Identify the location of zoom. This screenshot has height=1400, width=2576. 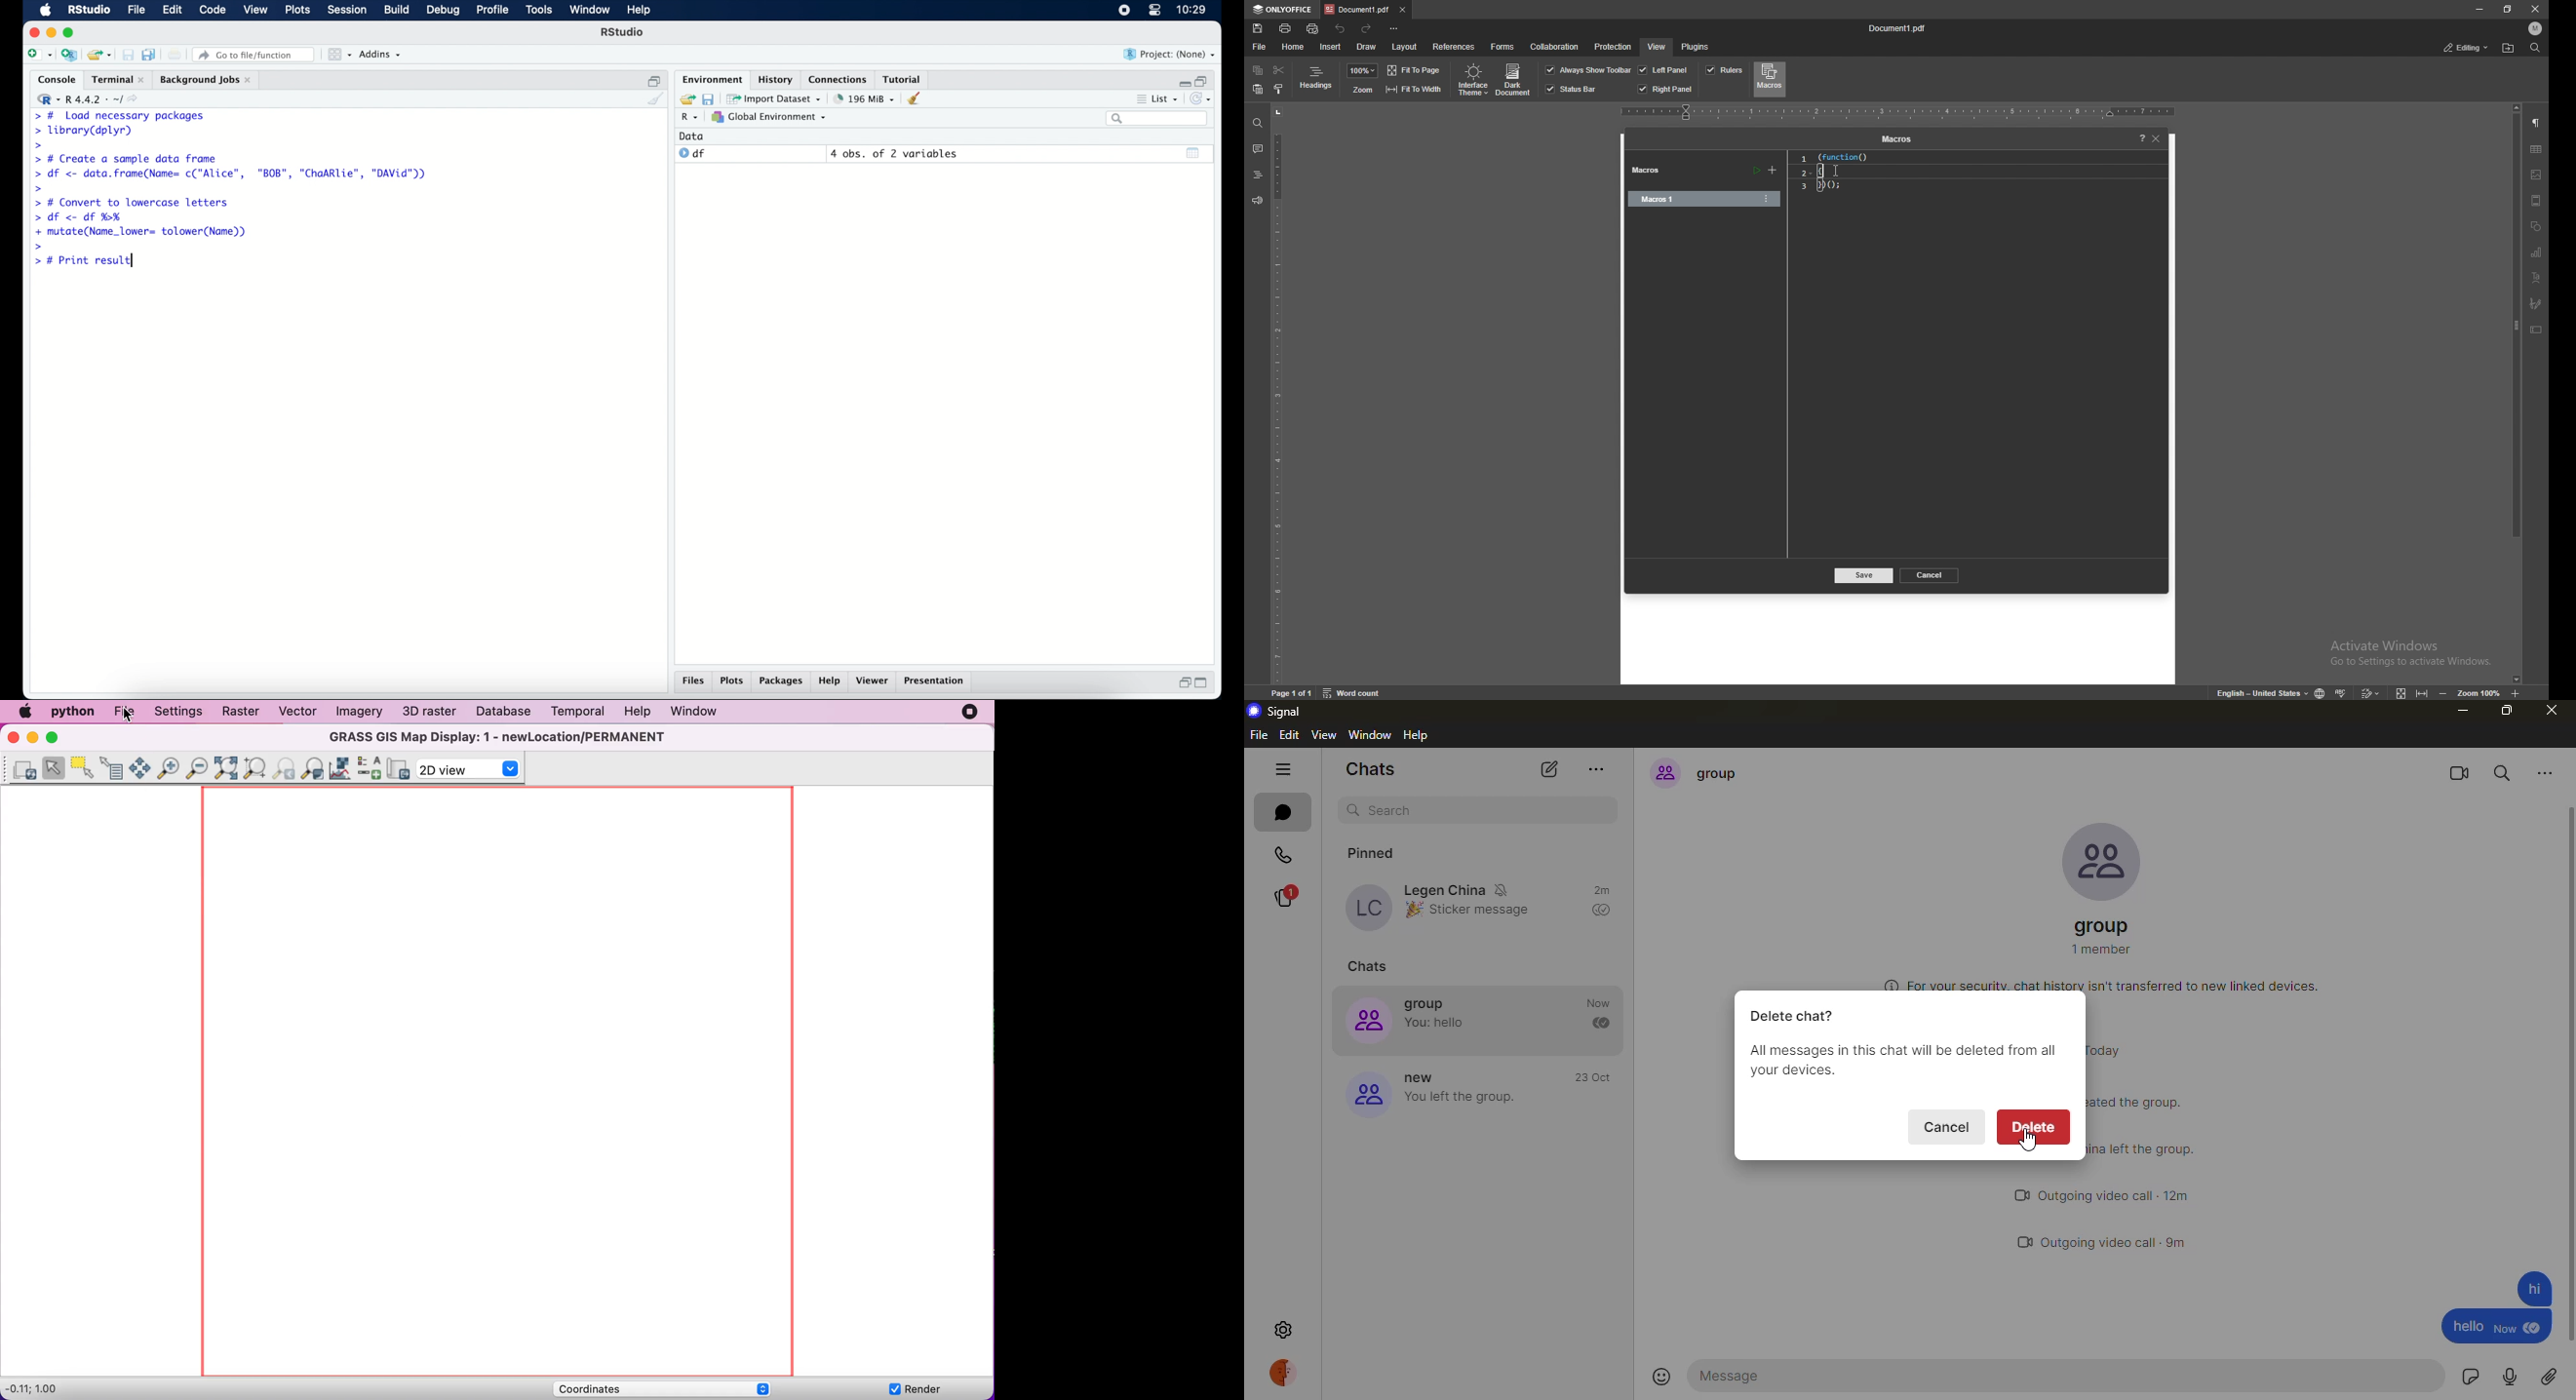
(2480, 693).